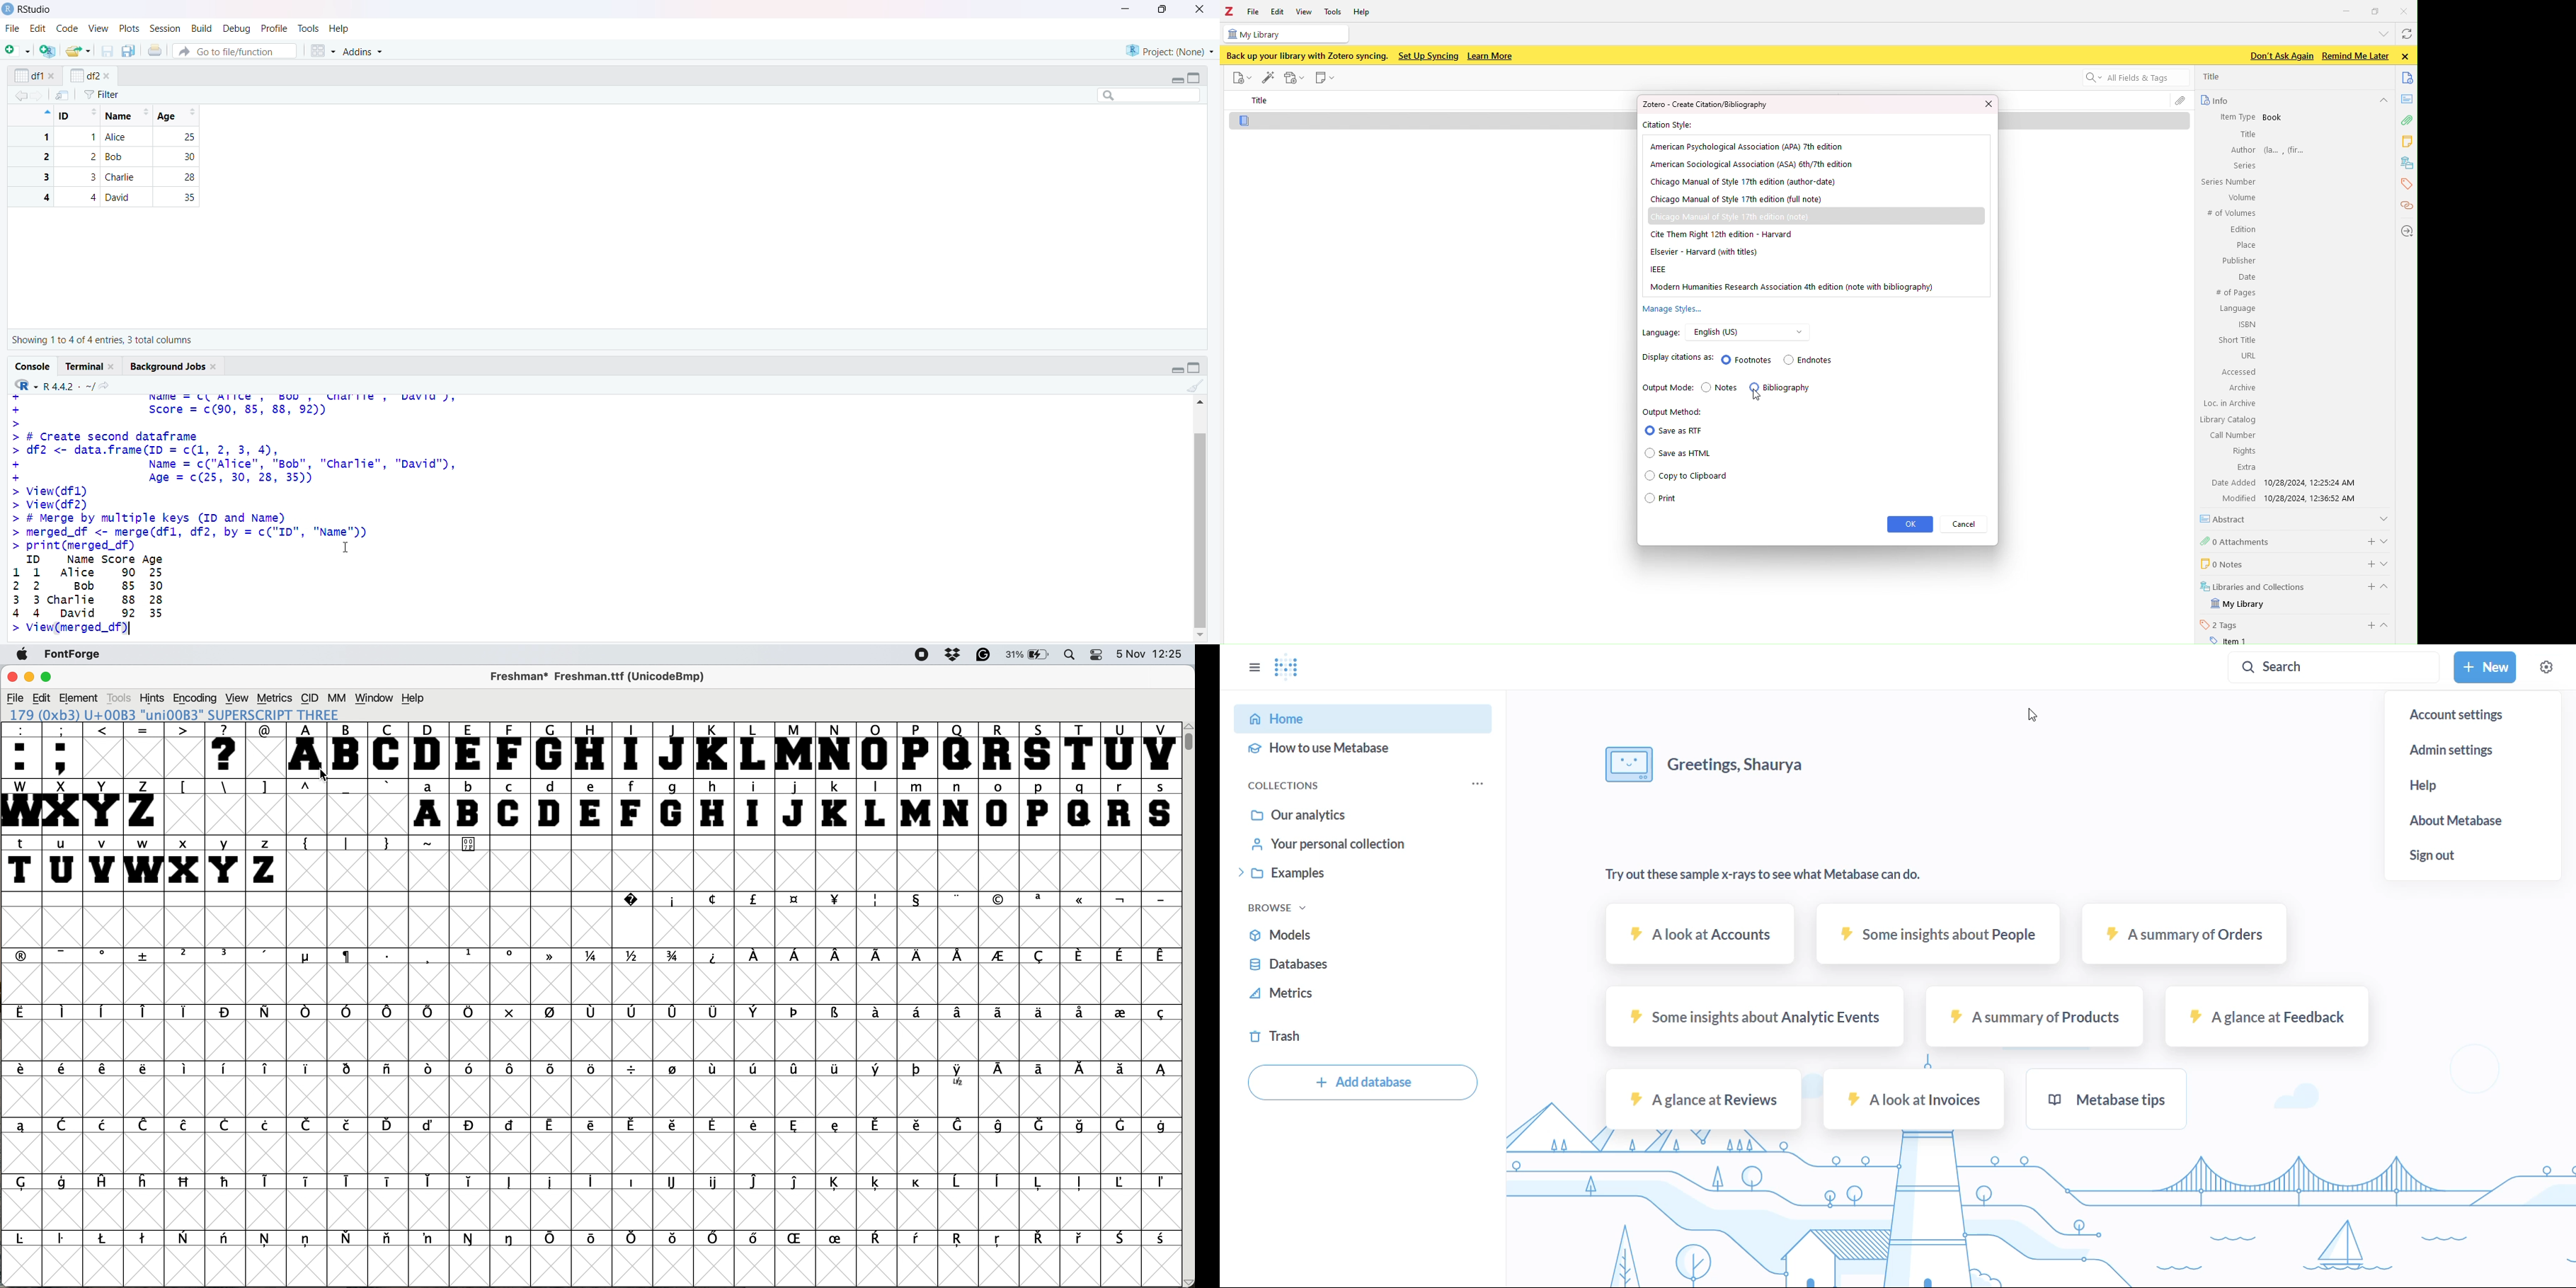 The height and width of the screenshot is (1288, 2576). What do you see at coordinates (108, 51) in the screenshot?
I see `save` at bounding box center [108, 51].